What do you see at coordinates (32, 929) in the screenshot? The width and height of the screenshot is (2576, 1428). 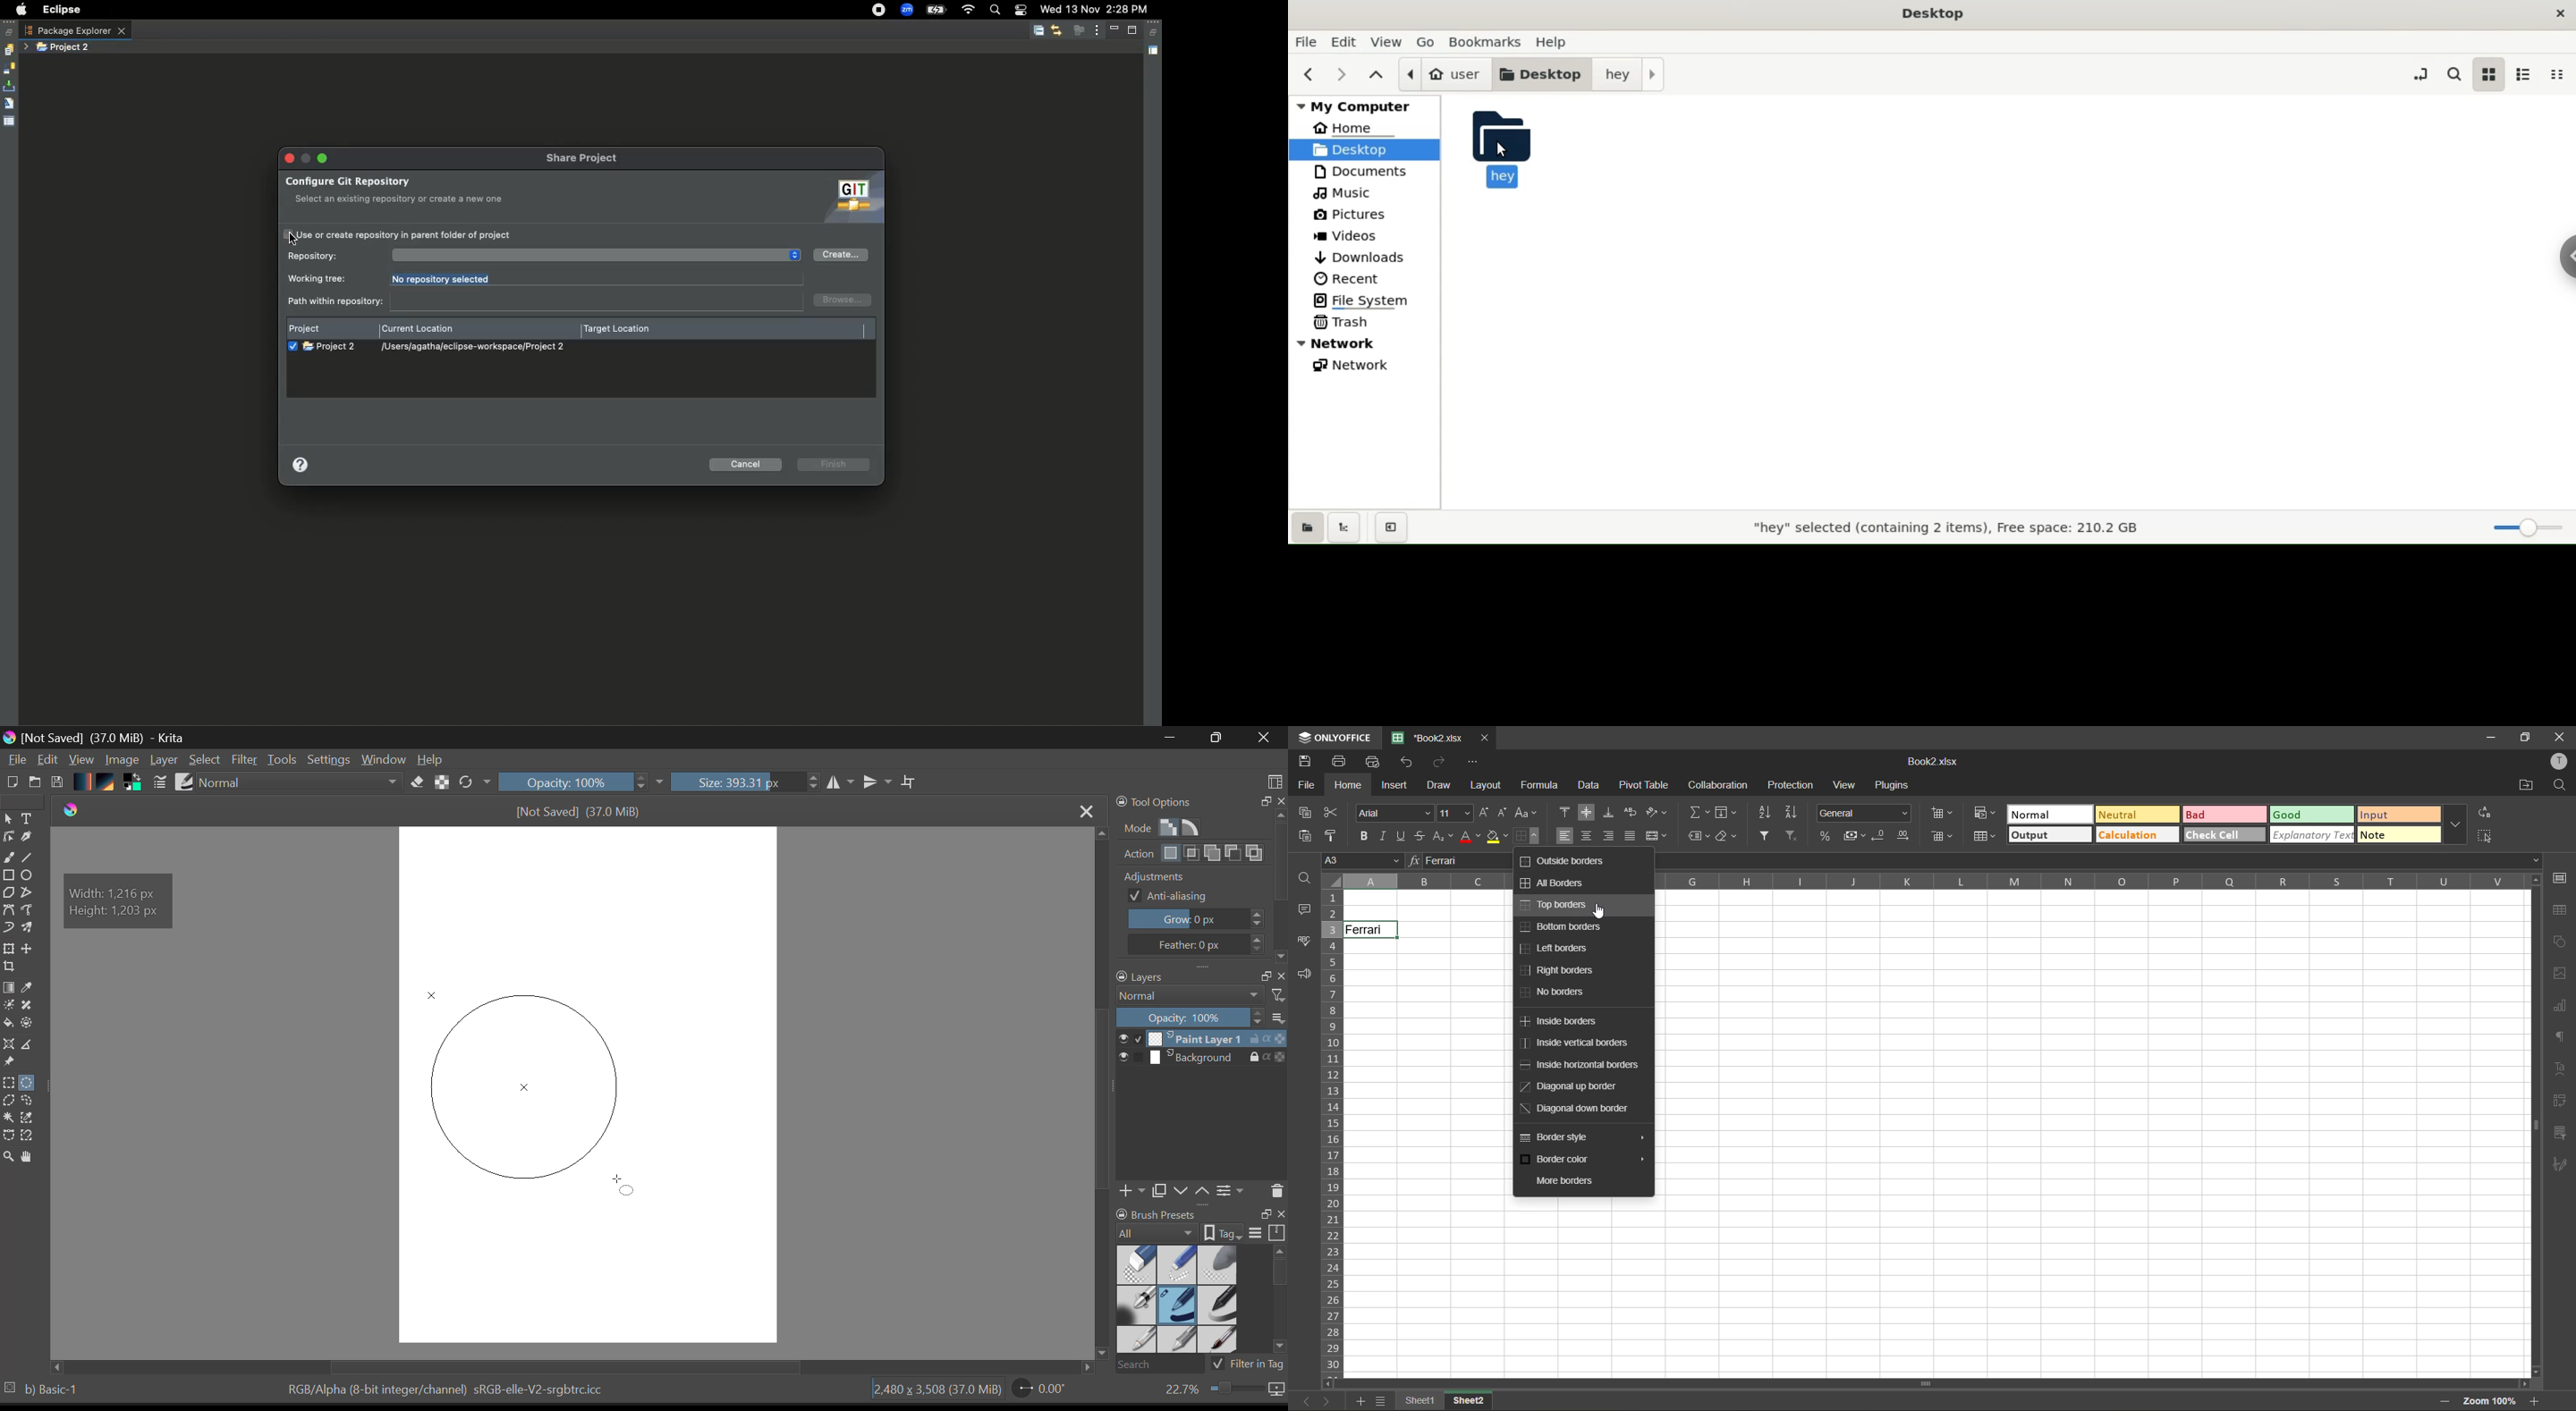 I see `Multibrush Tool` at bounding box center [32, 929].